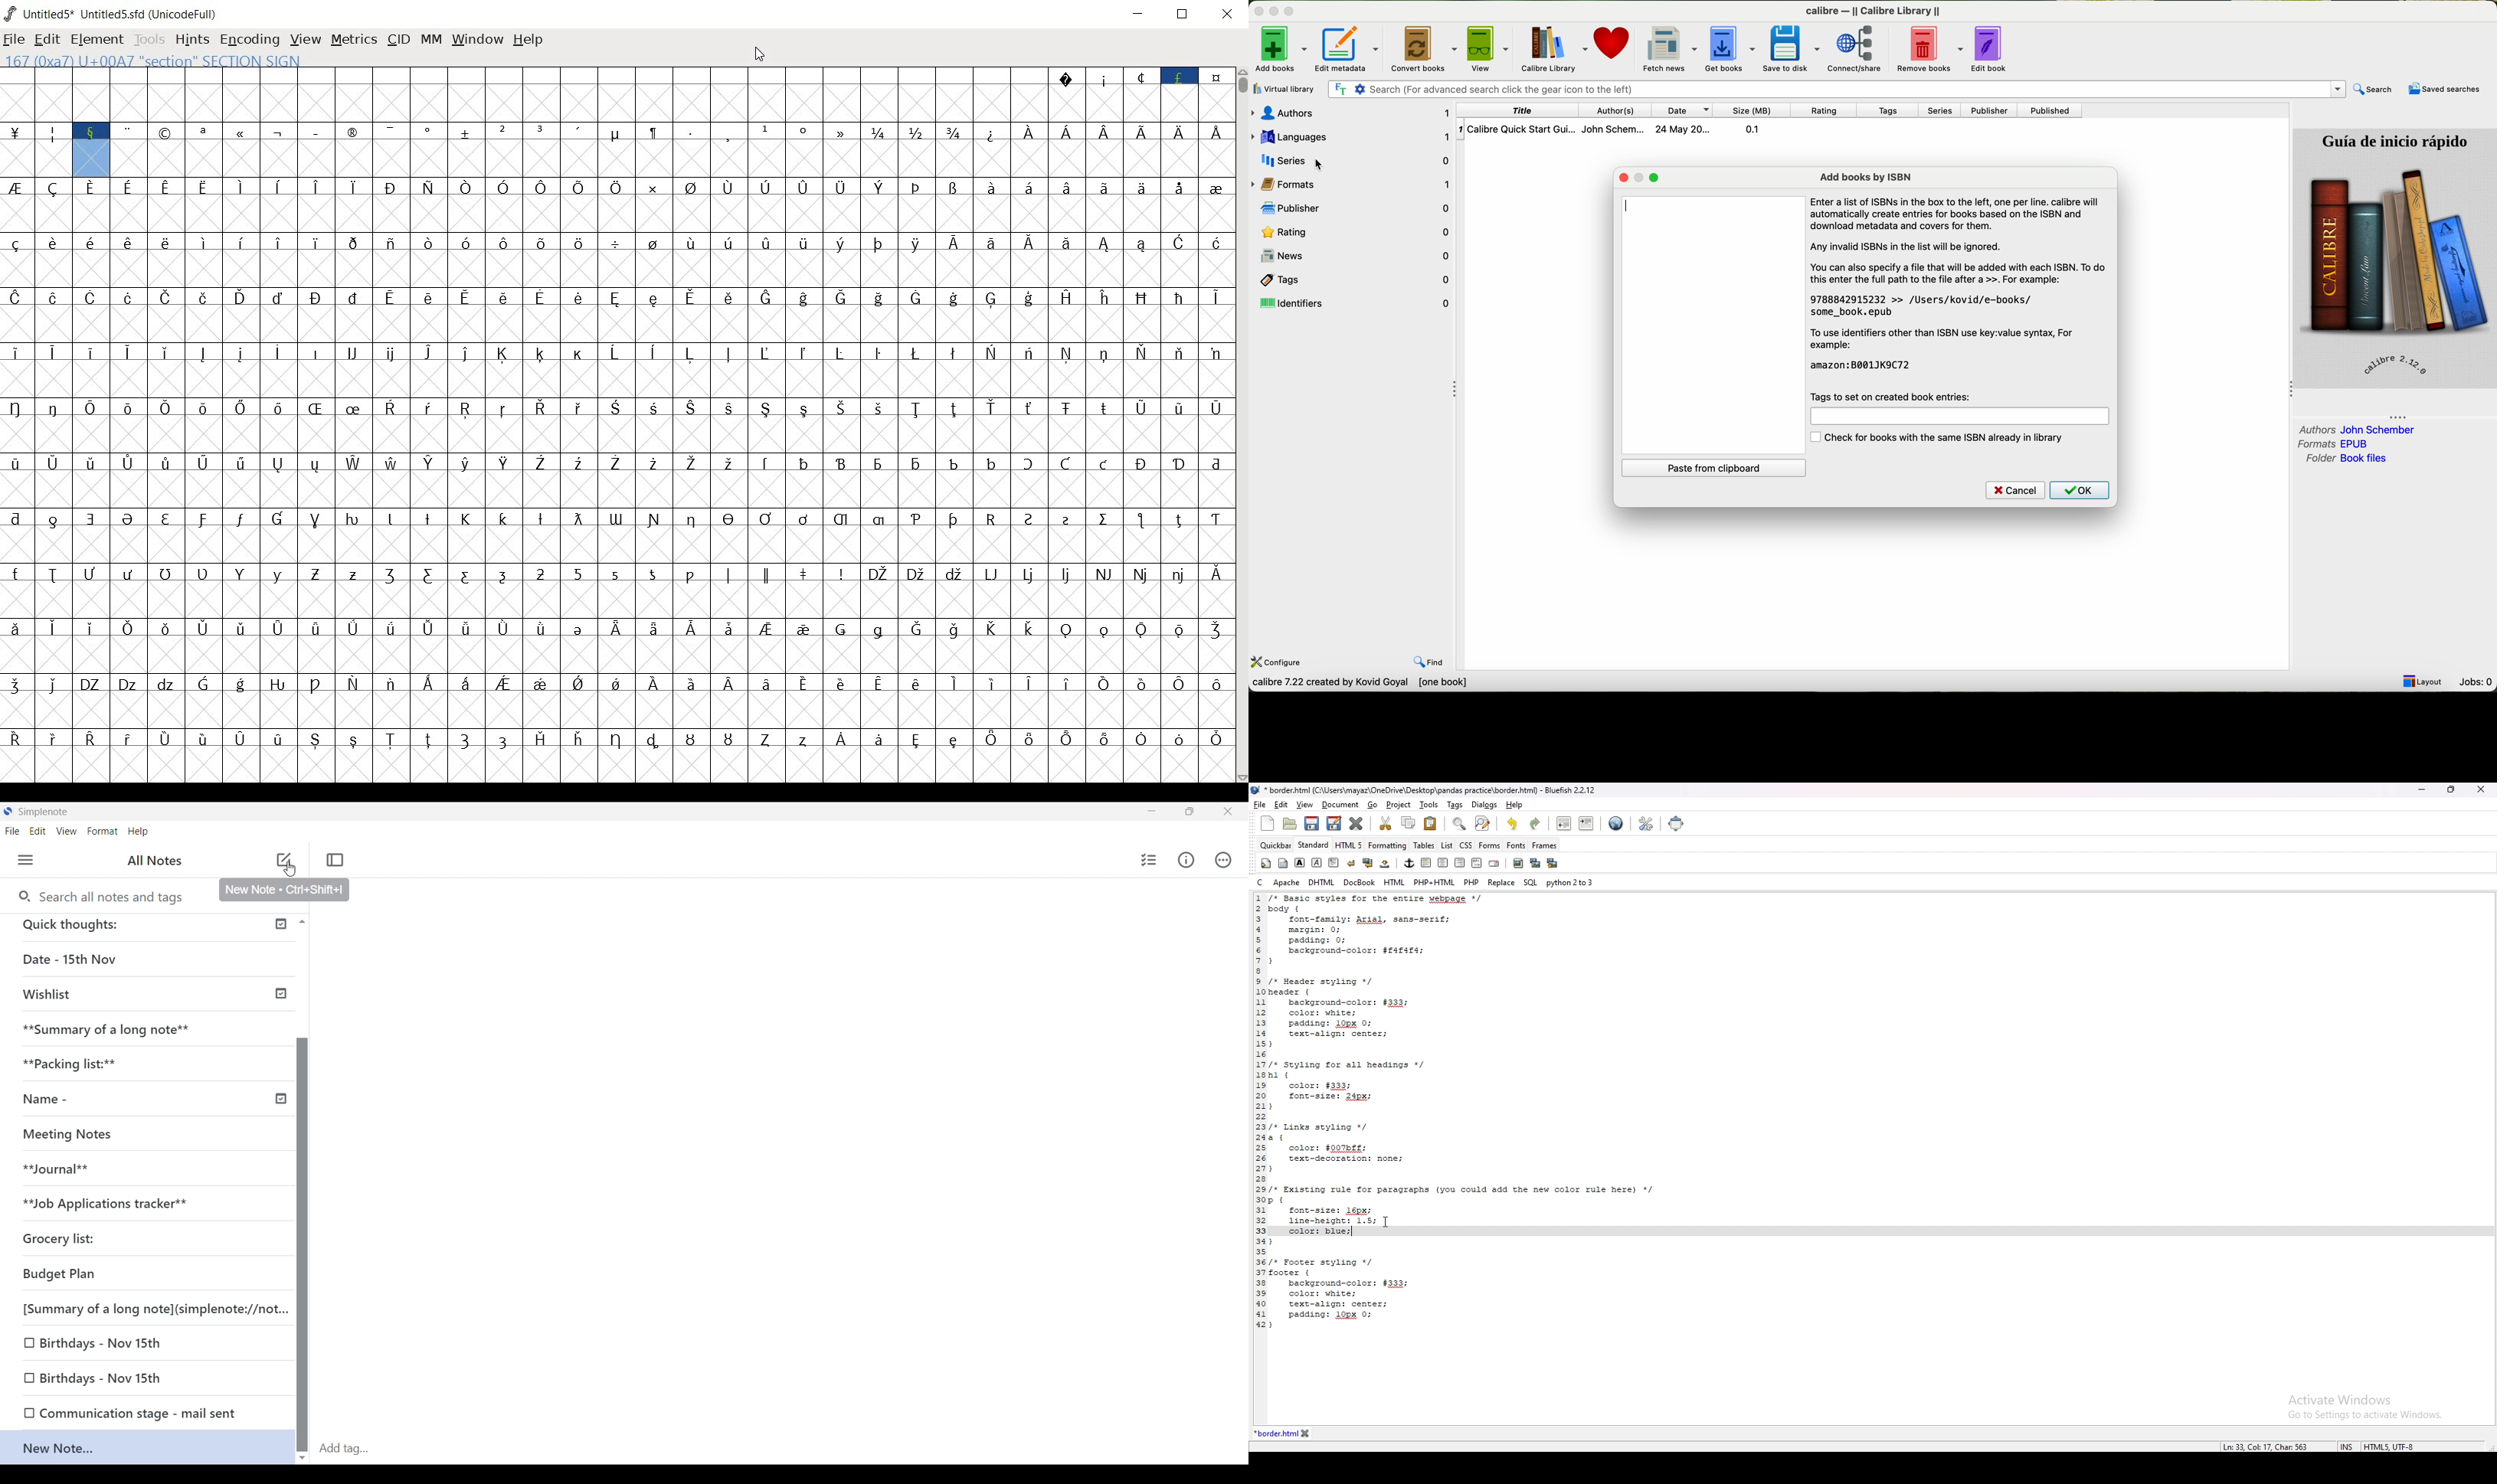  What do you see at coordinates (149, 1063) in the screenshot?
I see `**Packing list:**` at bounding box center [149, 1063].